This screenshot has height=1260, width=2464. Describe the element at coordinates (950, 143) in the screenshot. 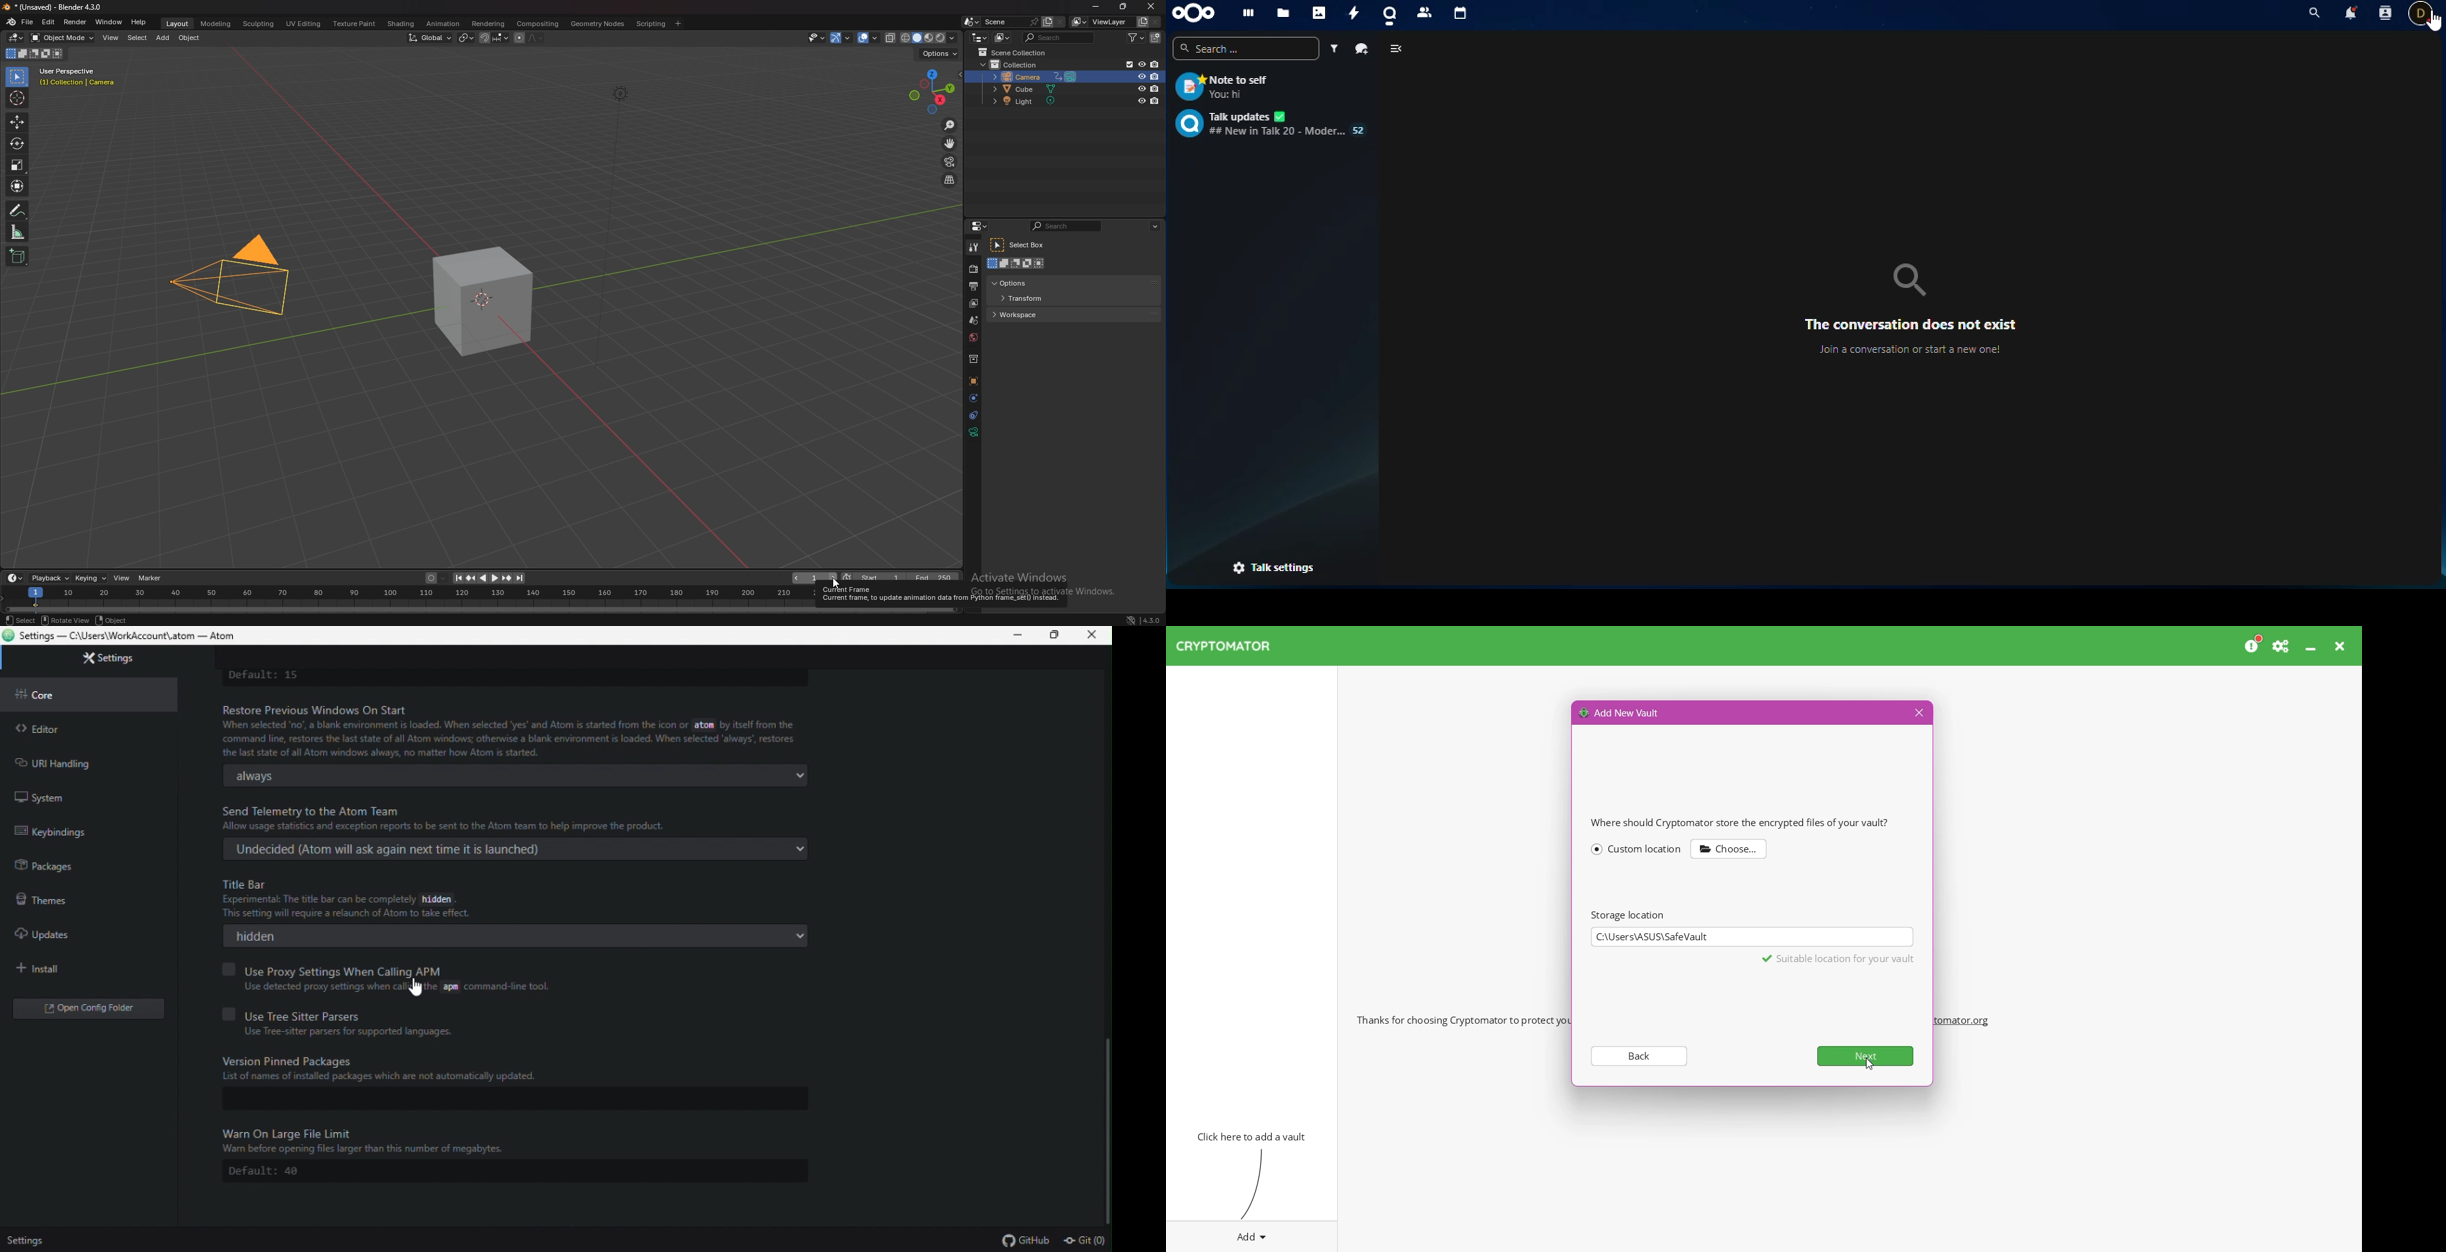

I see `move` at that location.